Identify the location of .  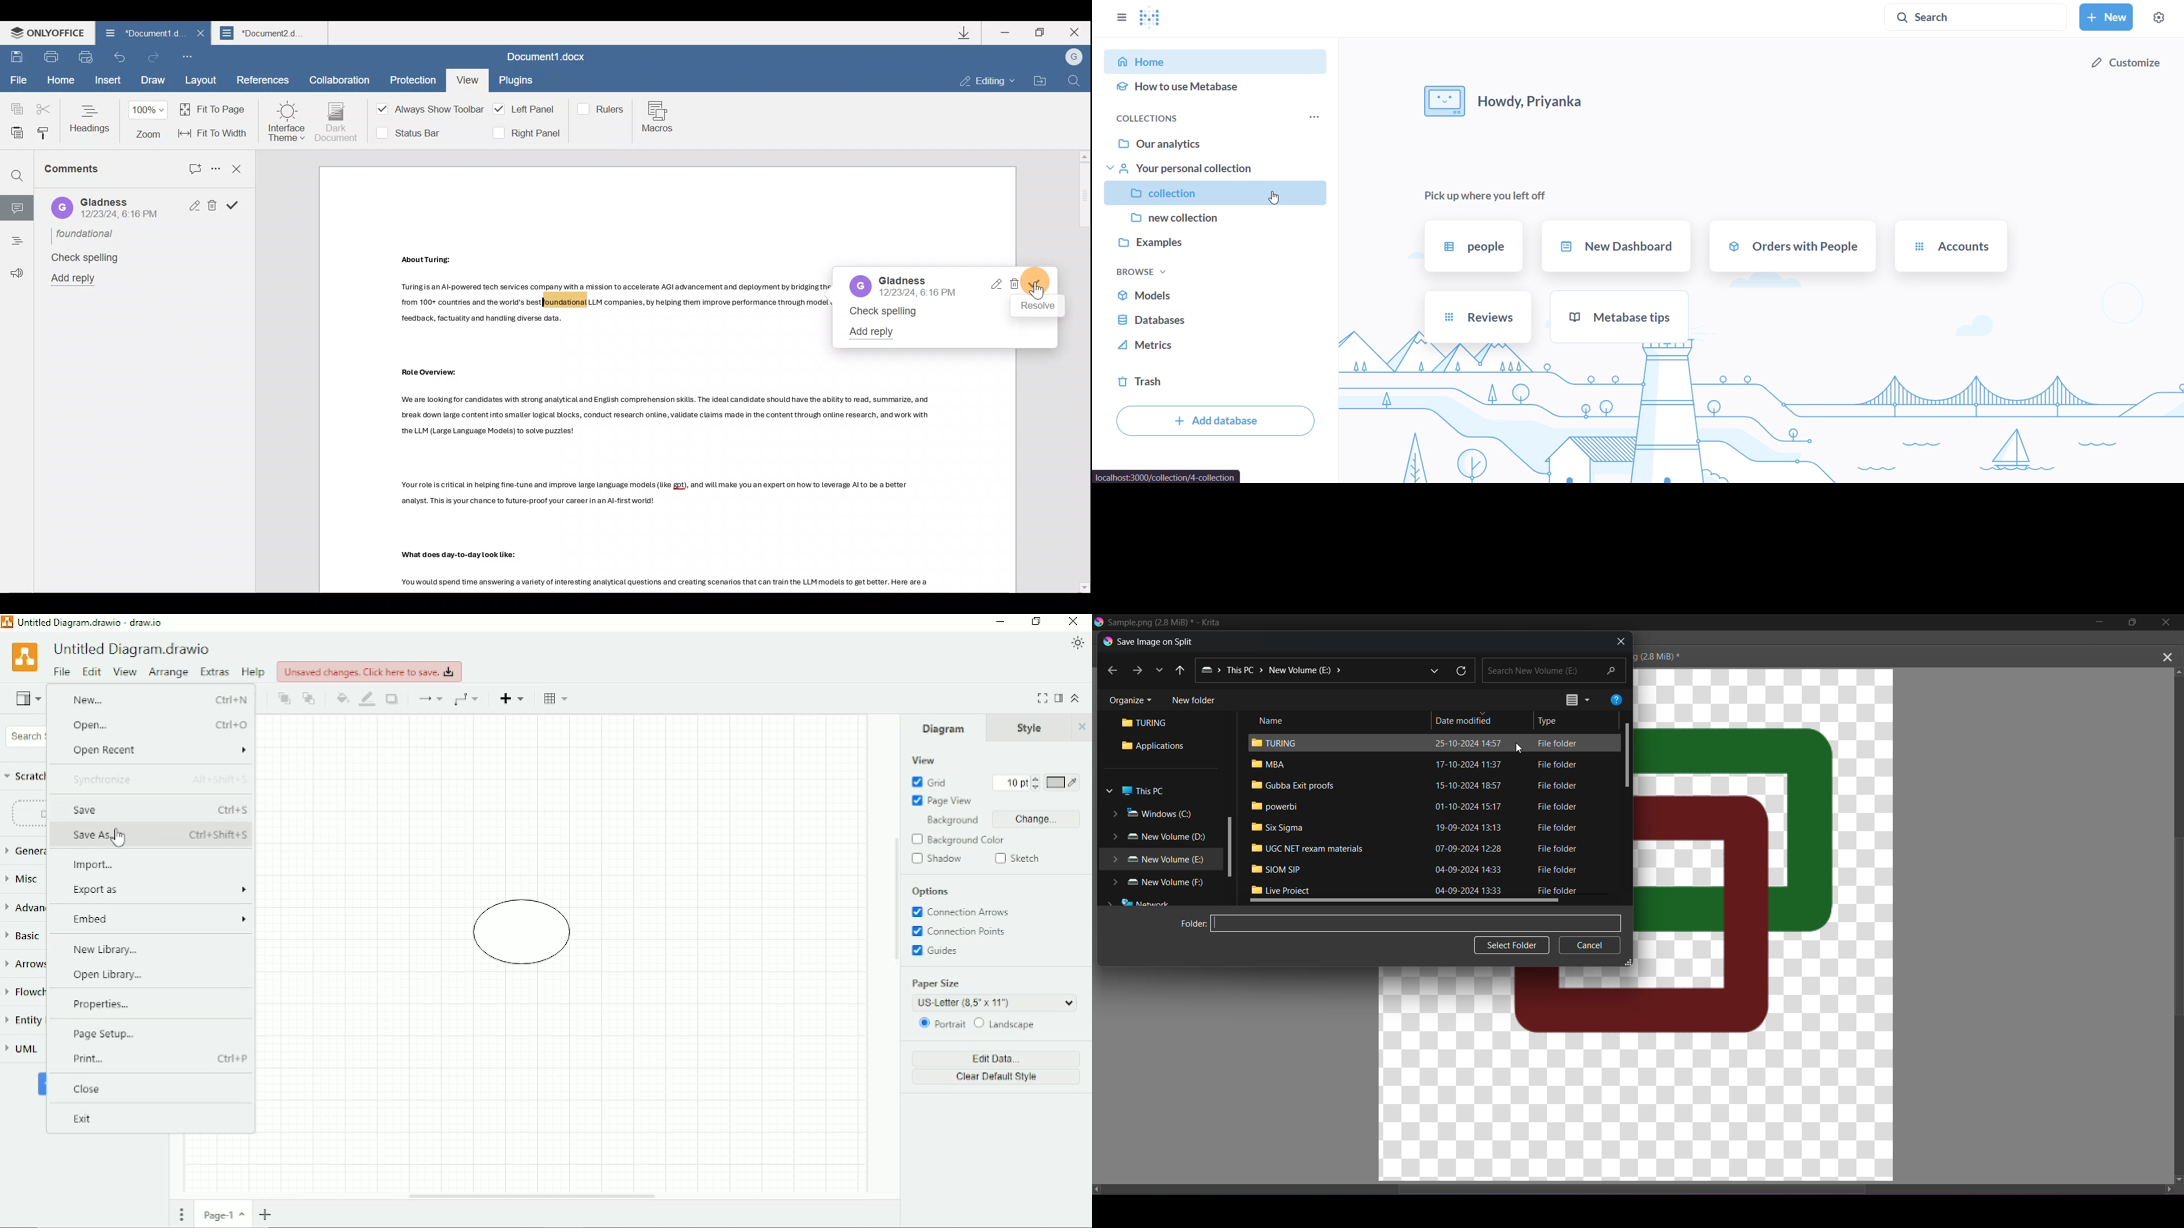
(432, 372).